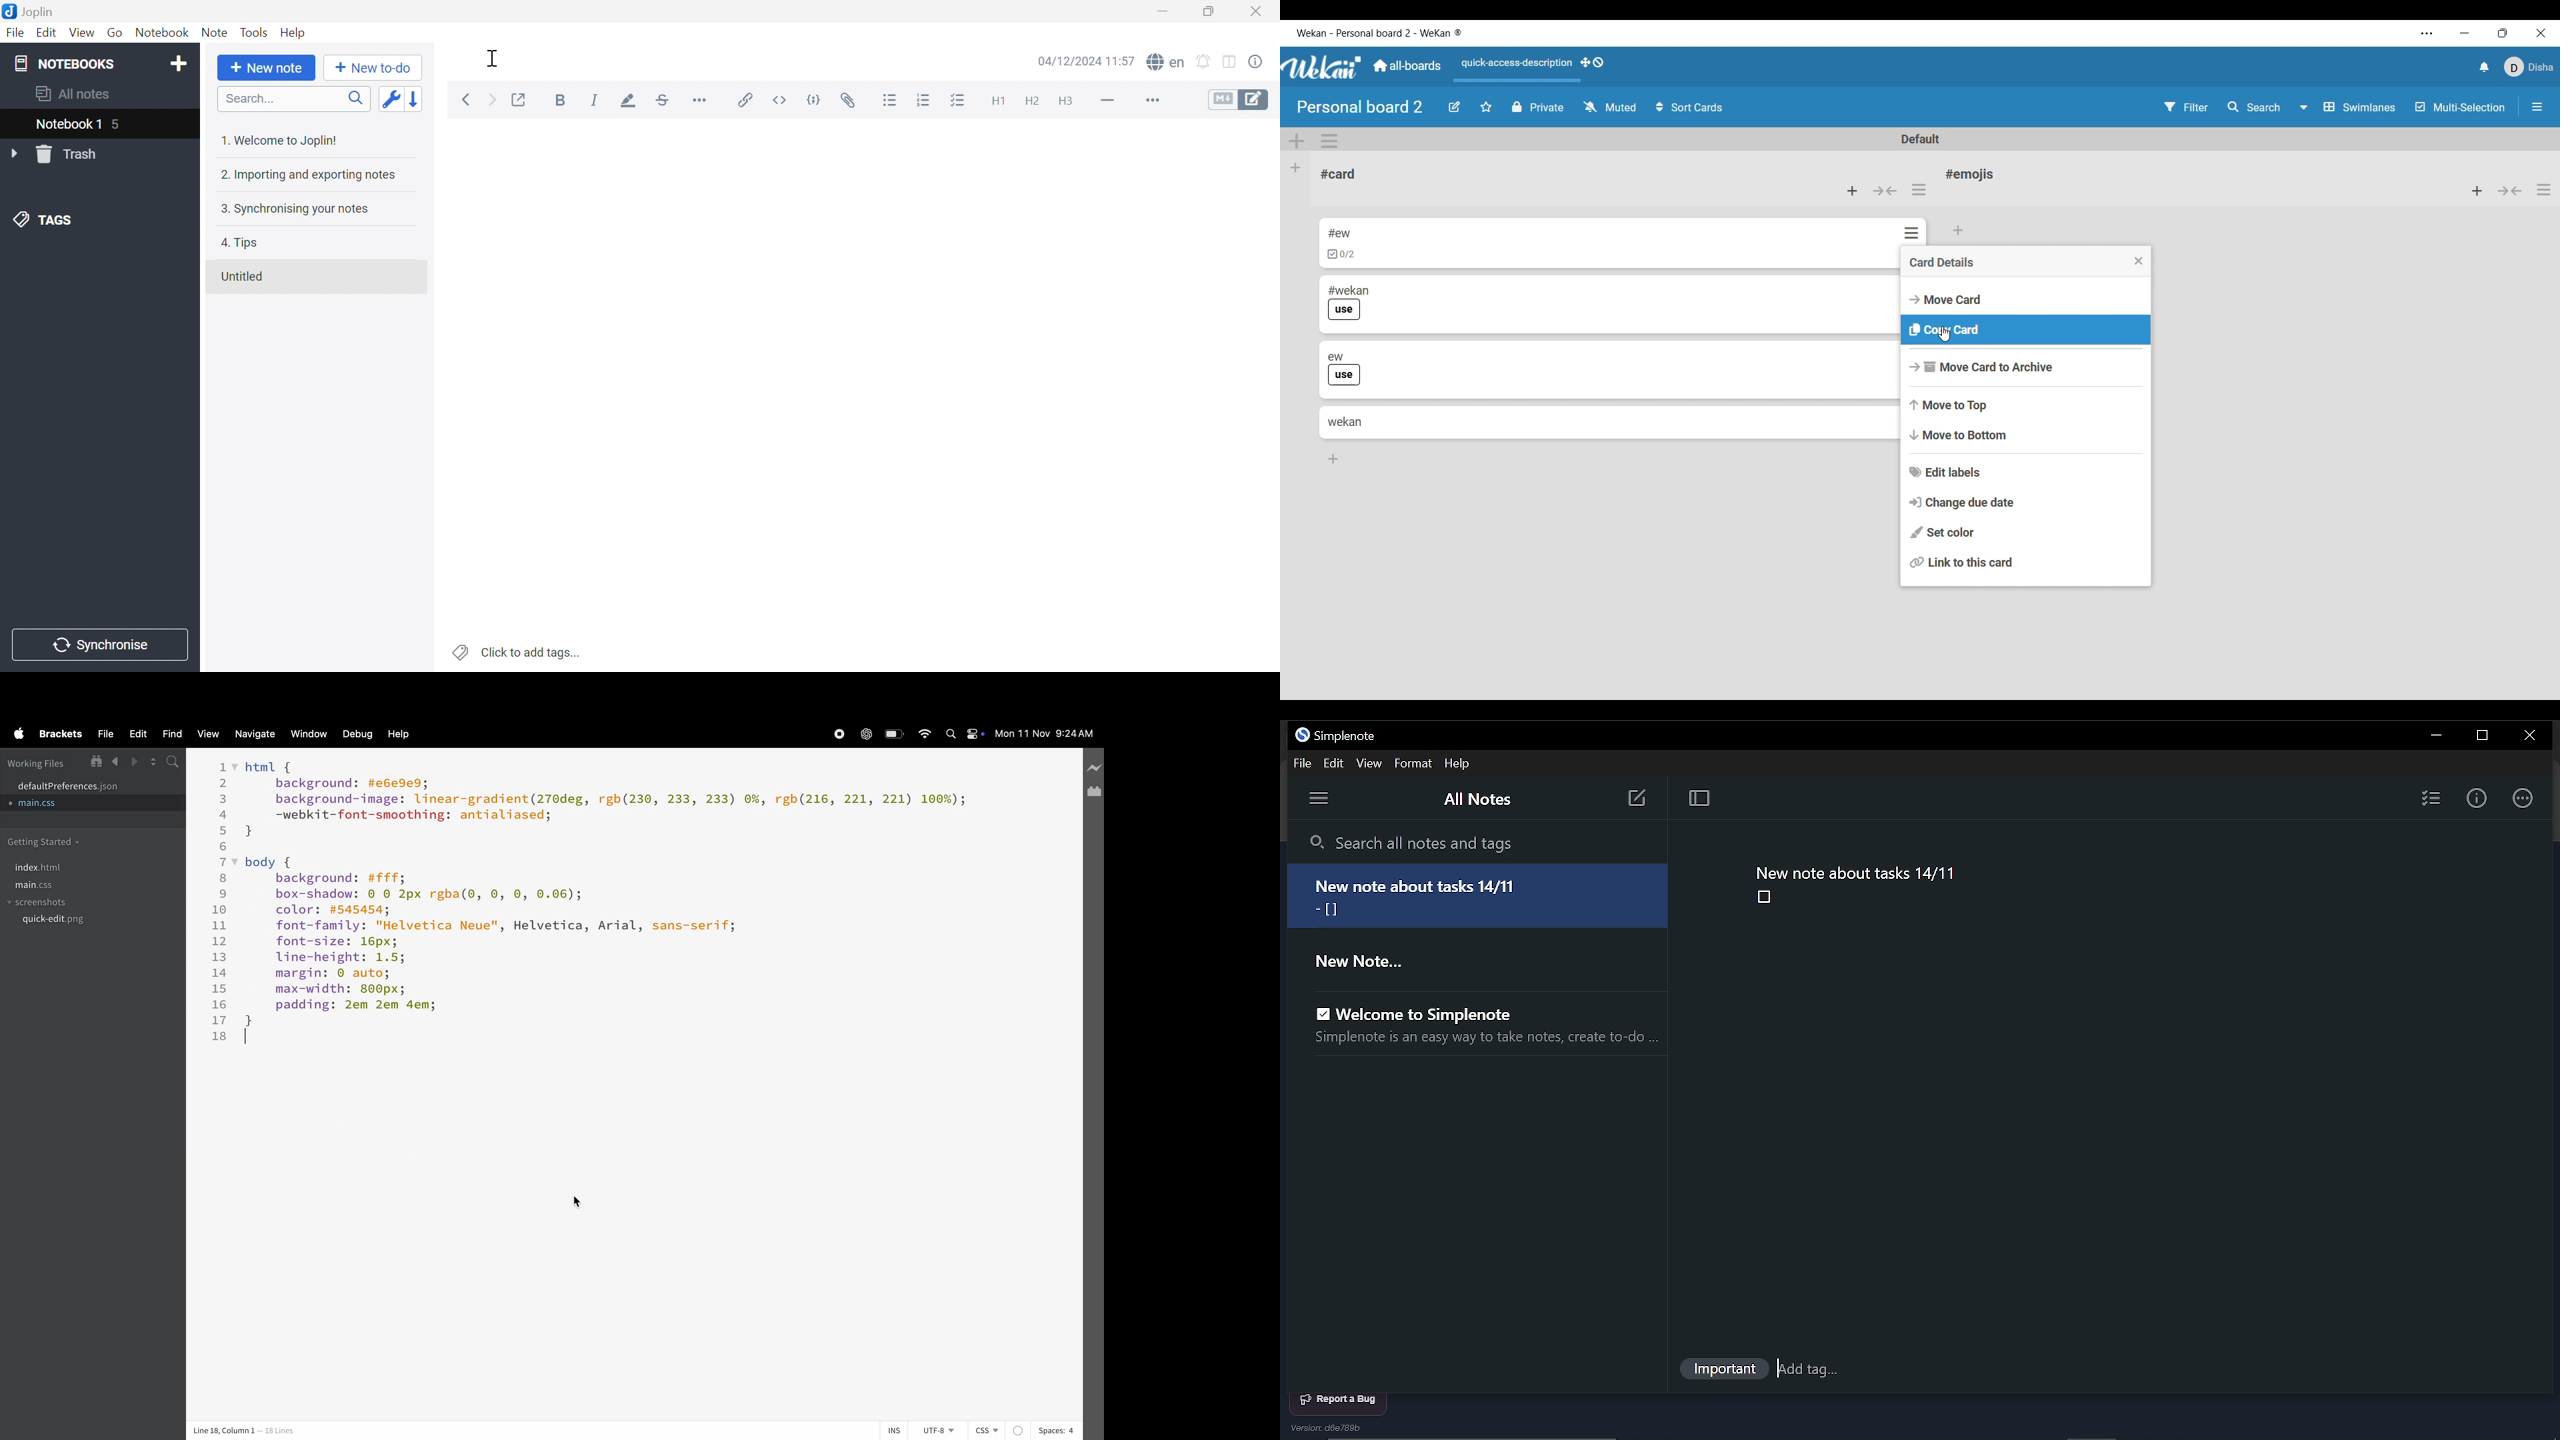  What do you see at coordinates (1959, 224) in the screenshot?
I see `Add` at bounding box center [1959, 224].